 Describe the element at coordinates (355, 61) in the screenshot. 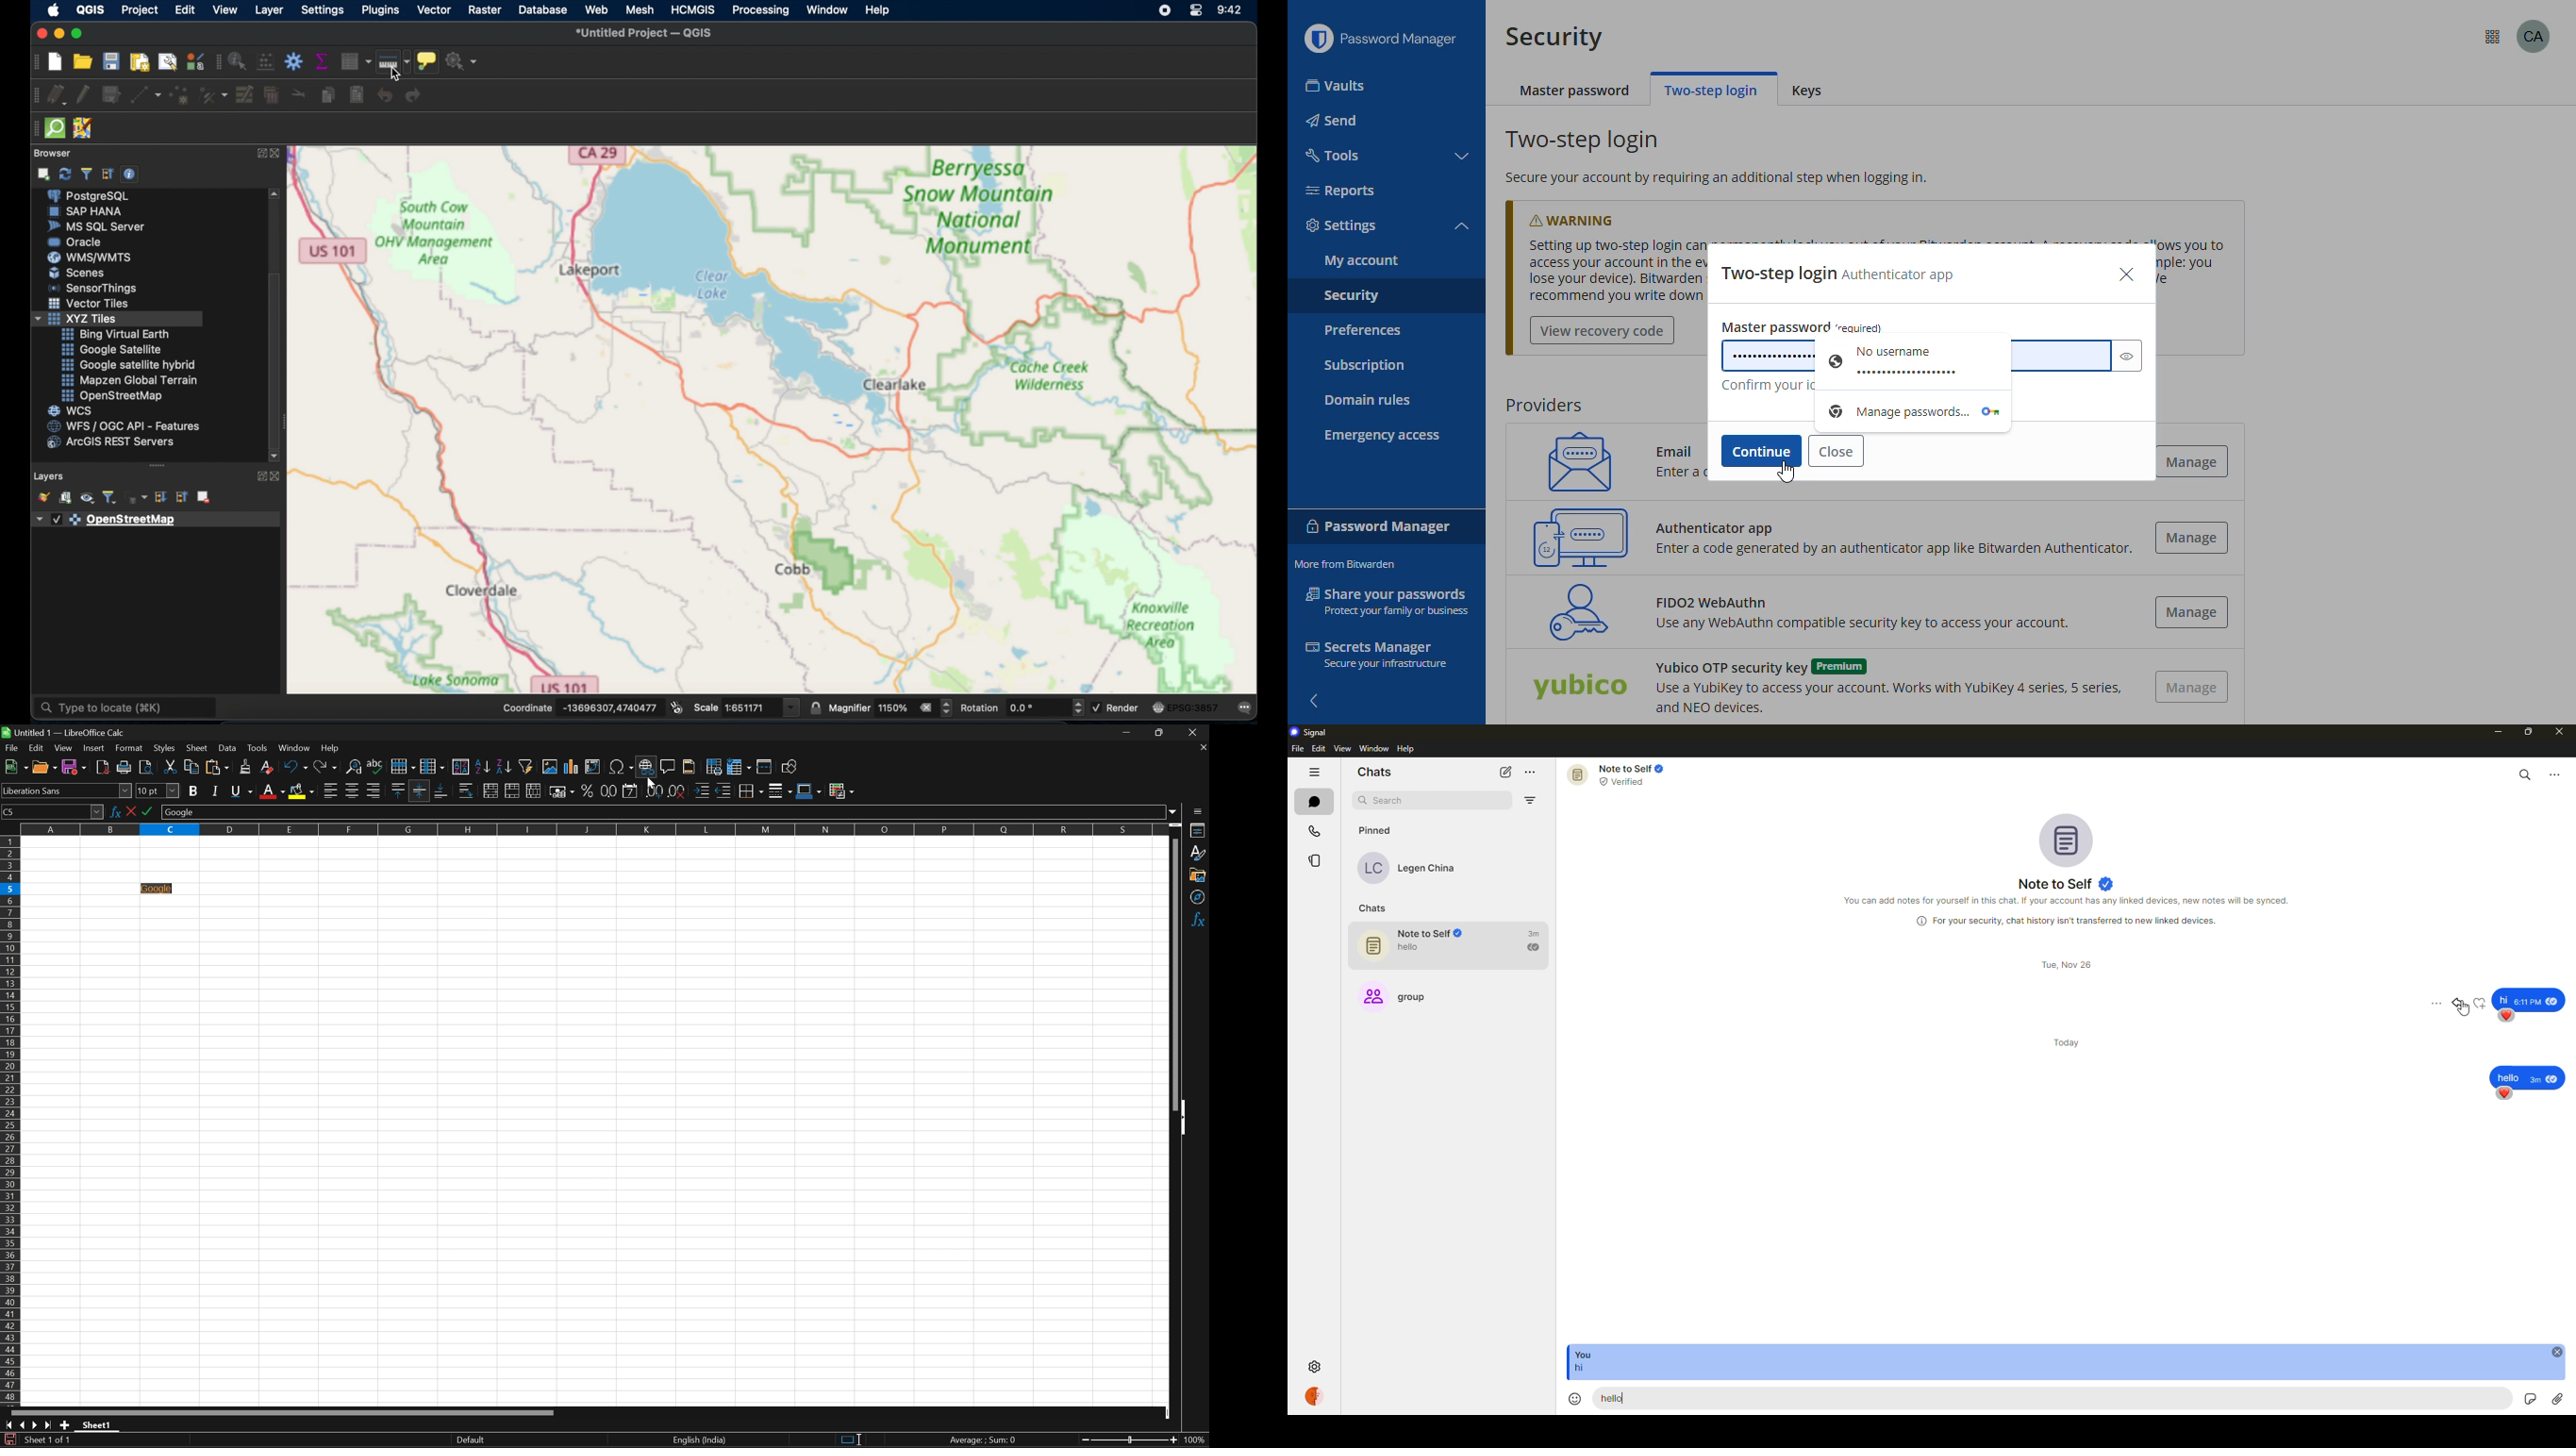

I see `show attributes table` at that location.